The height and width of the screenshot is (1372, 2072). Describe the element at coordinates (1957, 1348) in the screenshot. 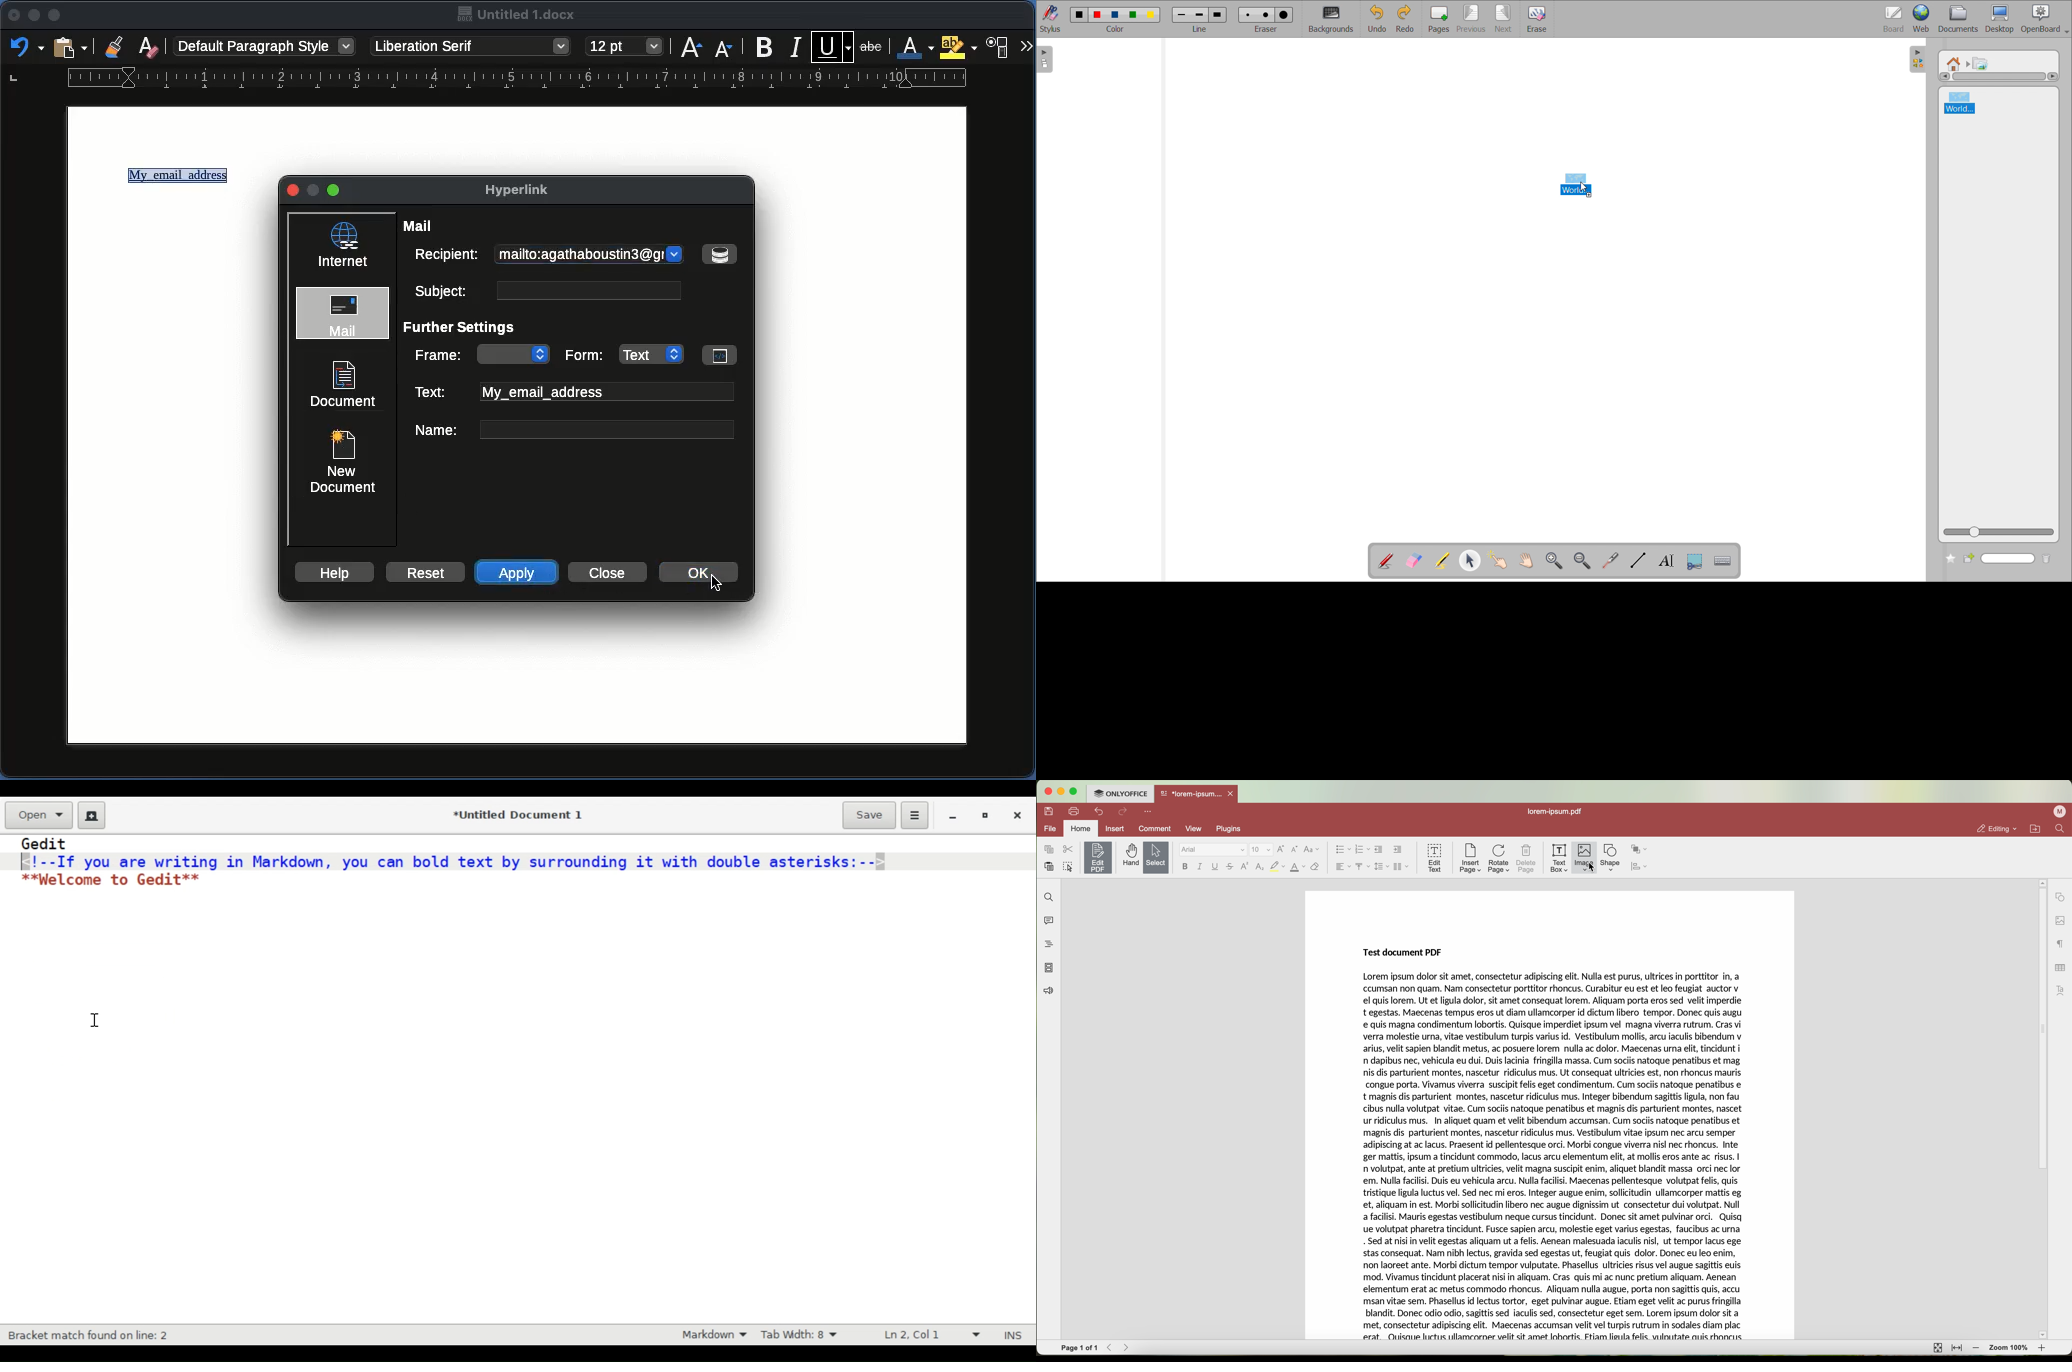

I see `fit to width` at that location.